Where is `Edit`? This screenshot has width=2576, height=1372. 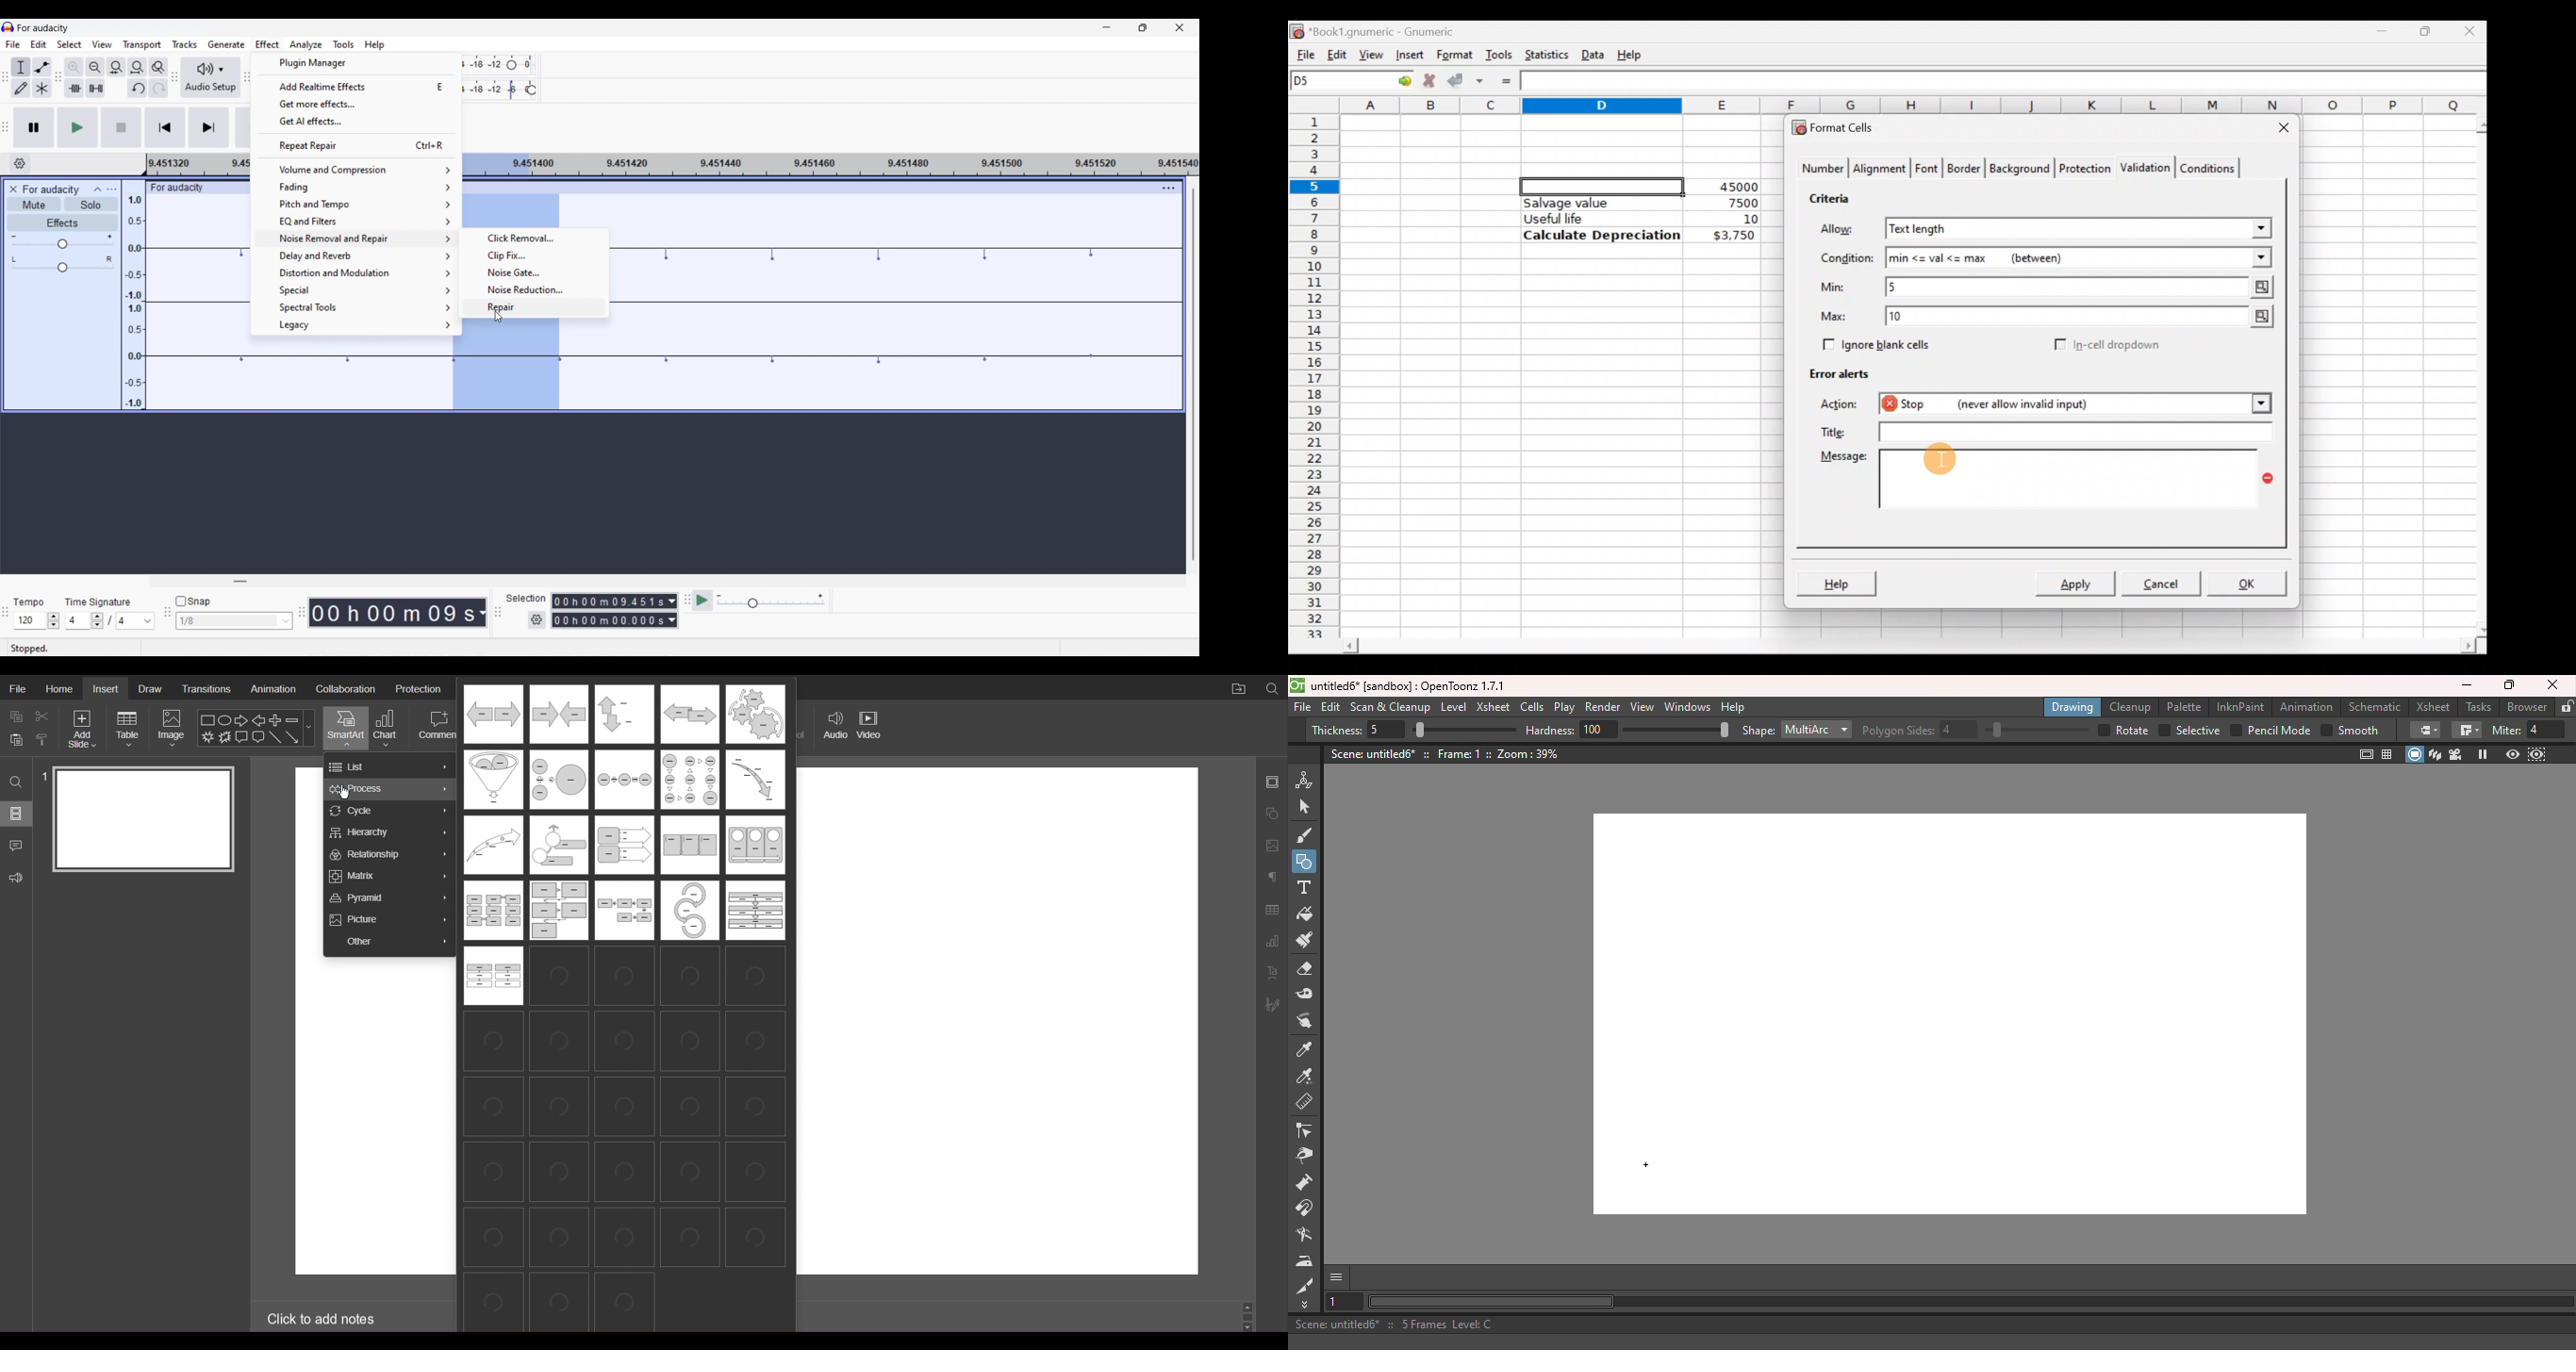
Edit is located at coordinates (1330, 709).